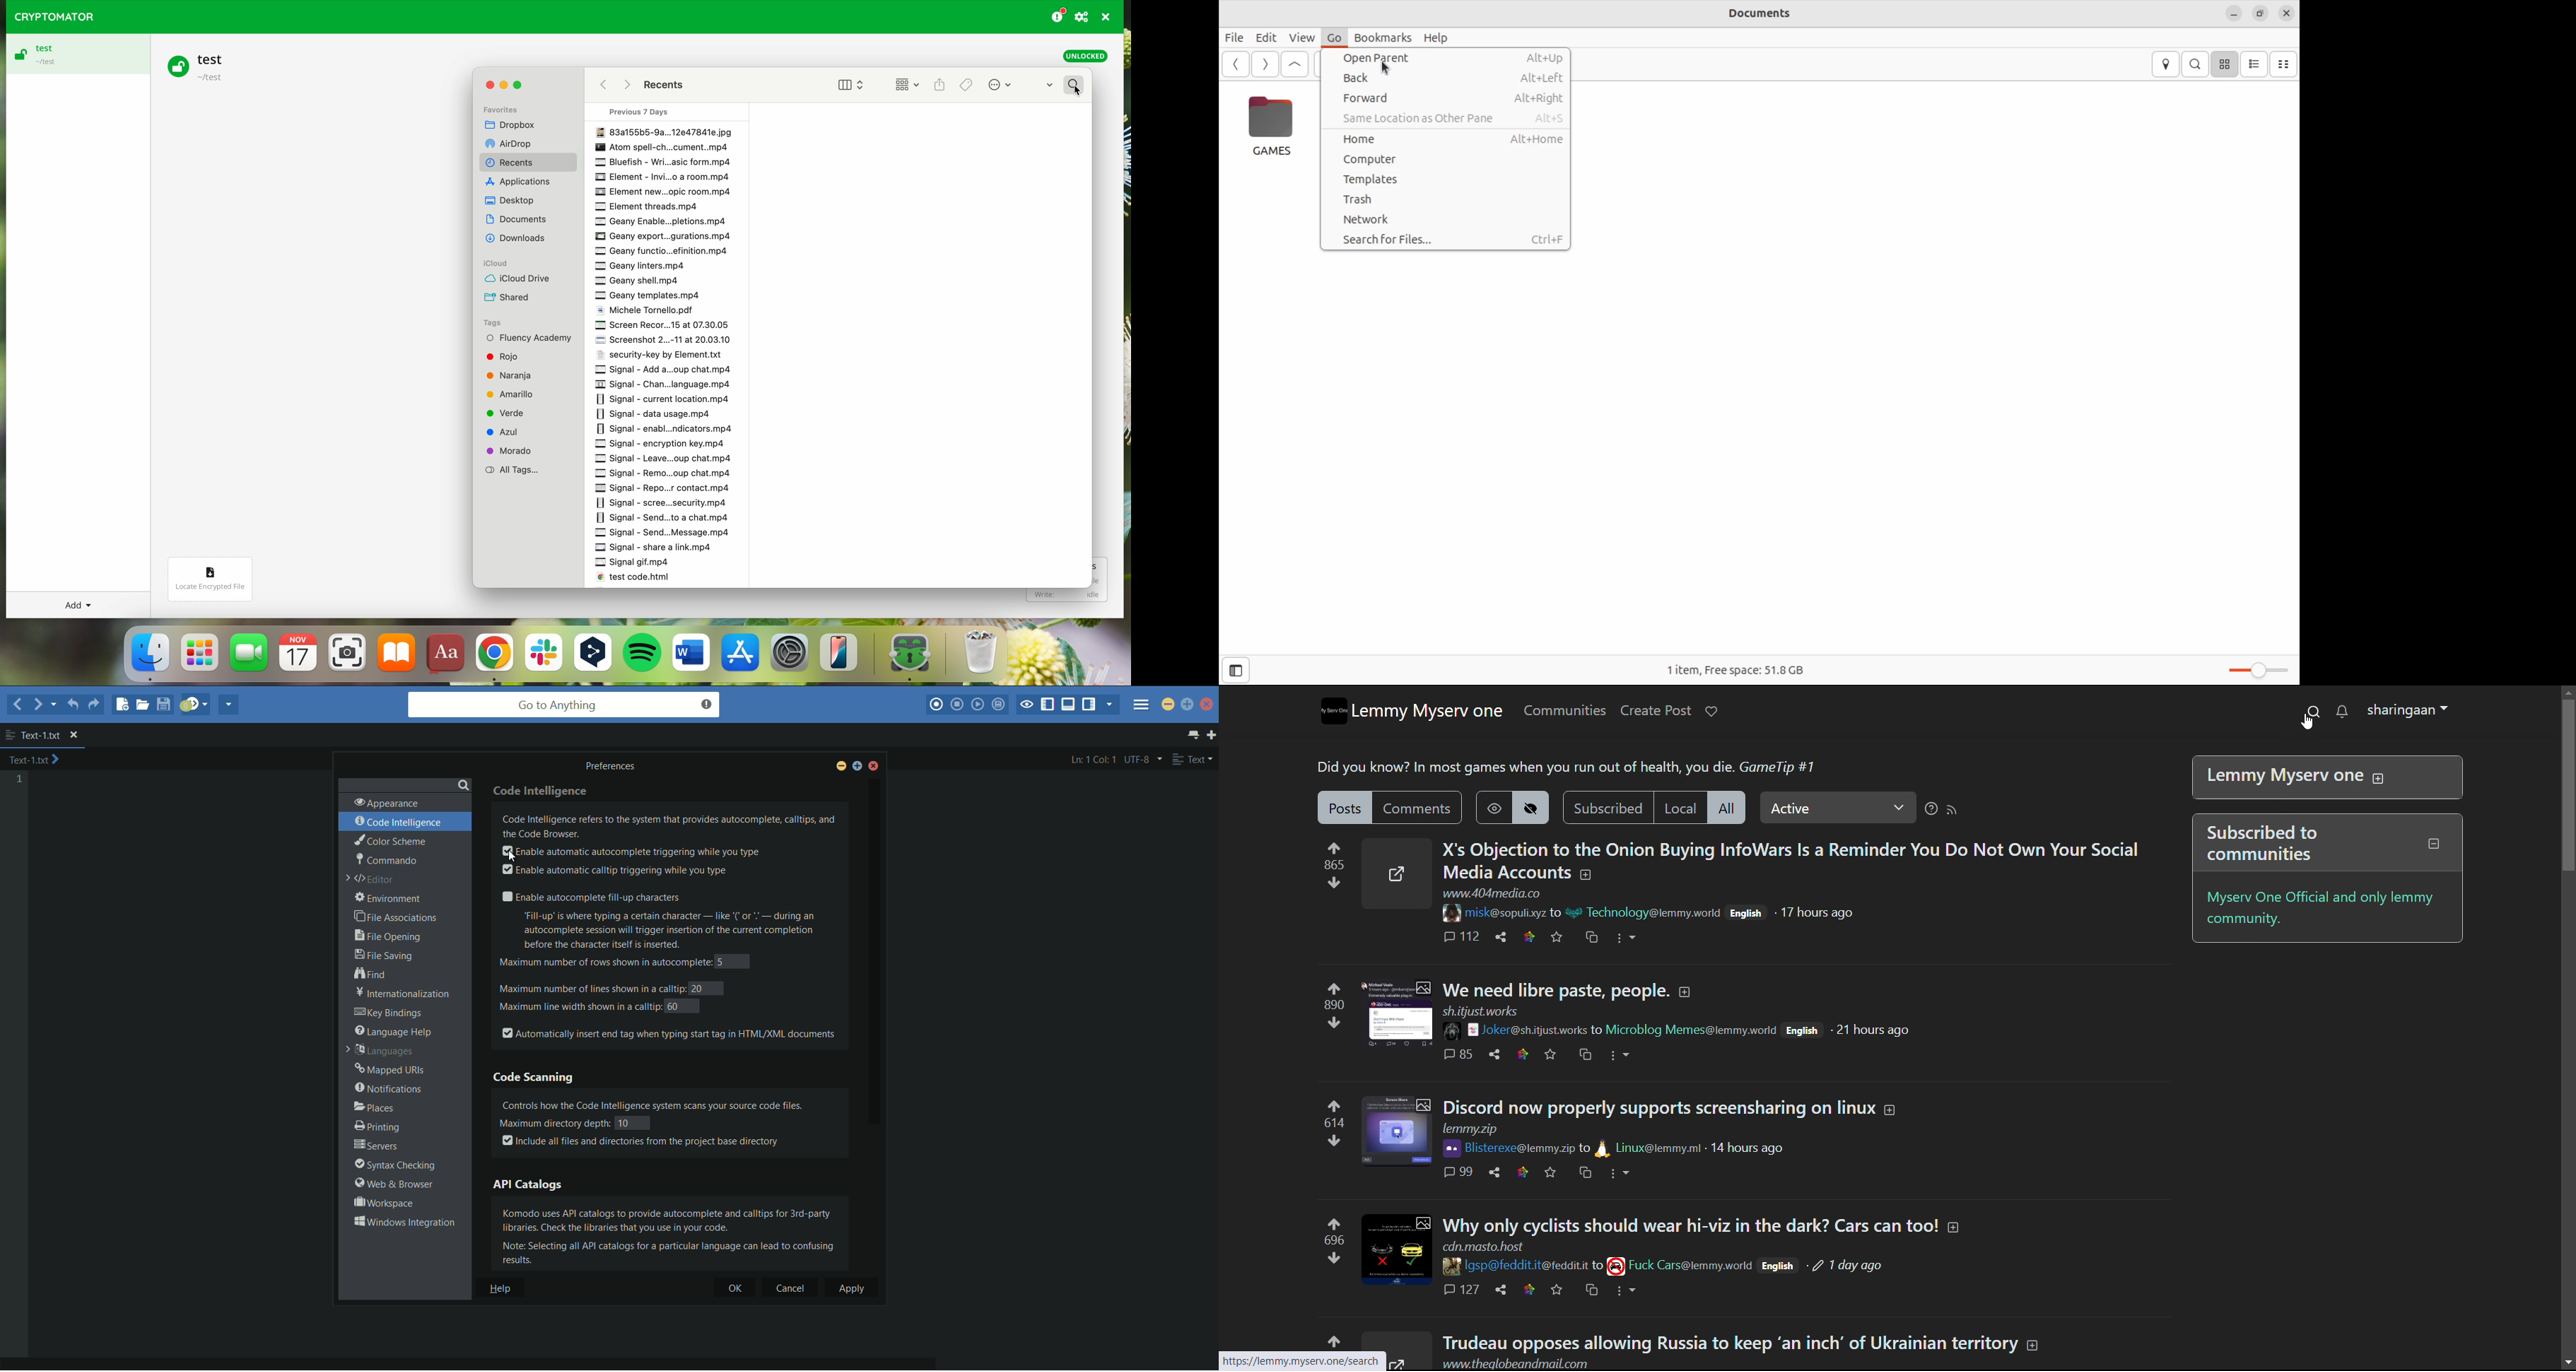 The height and width of the screenshot is (1372, 2576). I want to click on communities, so click(1564, 710).